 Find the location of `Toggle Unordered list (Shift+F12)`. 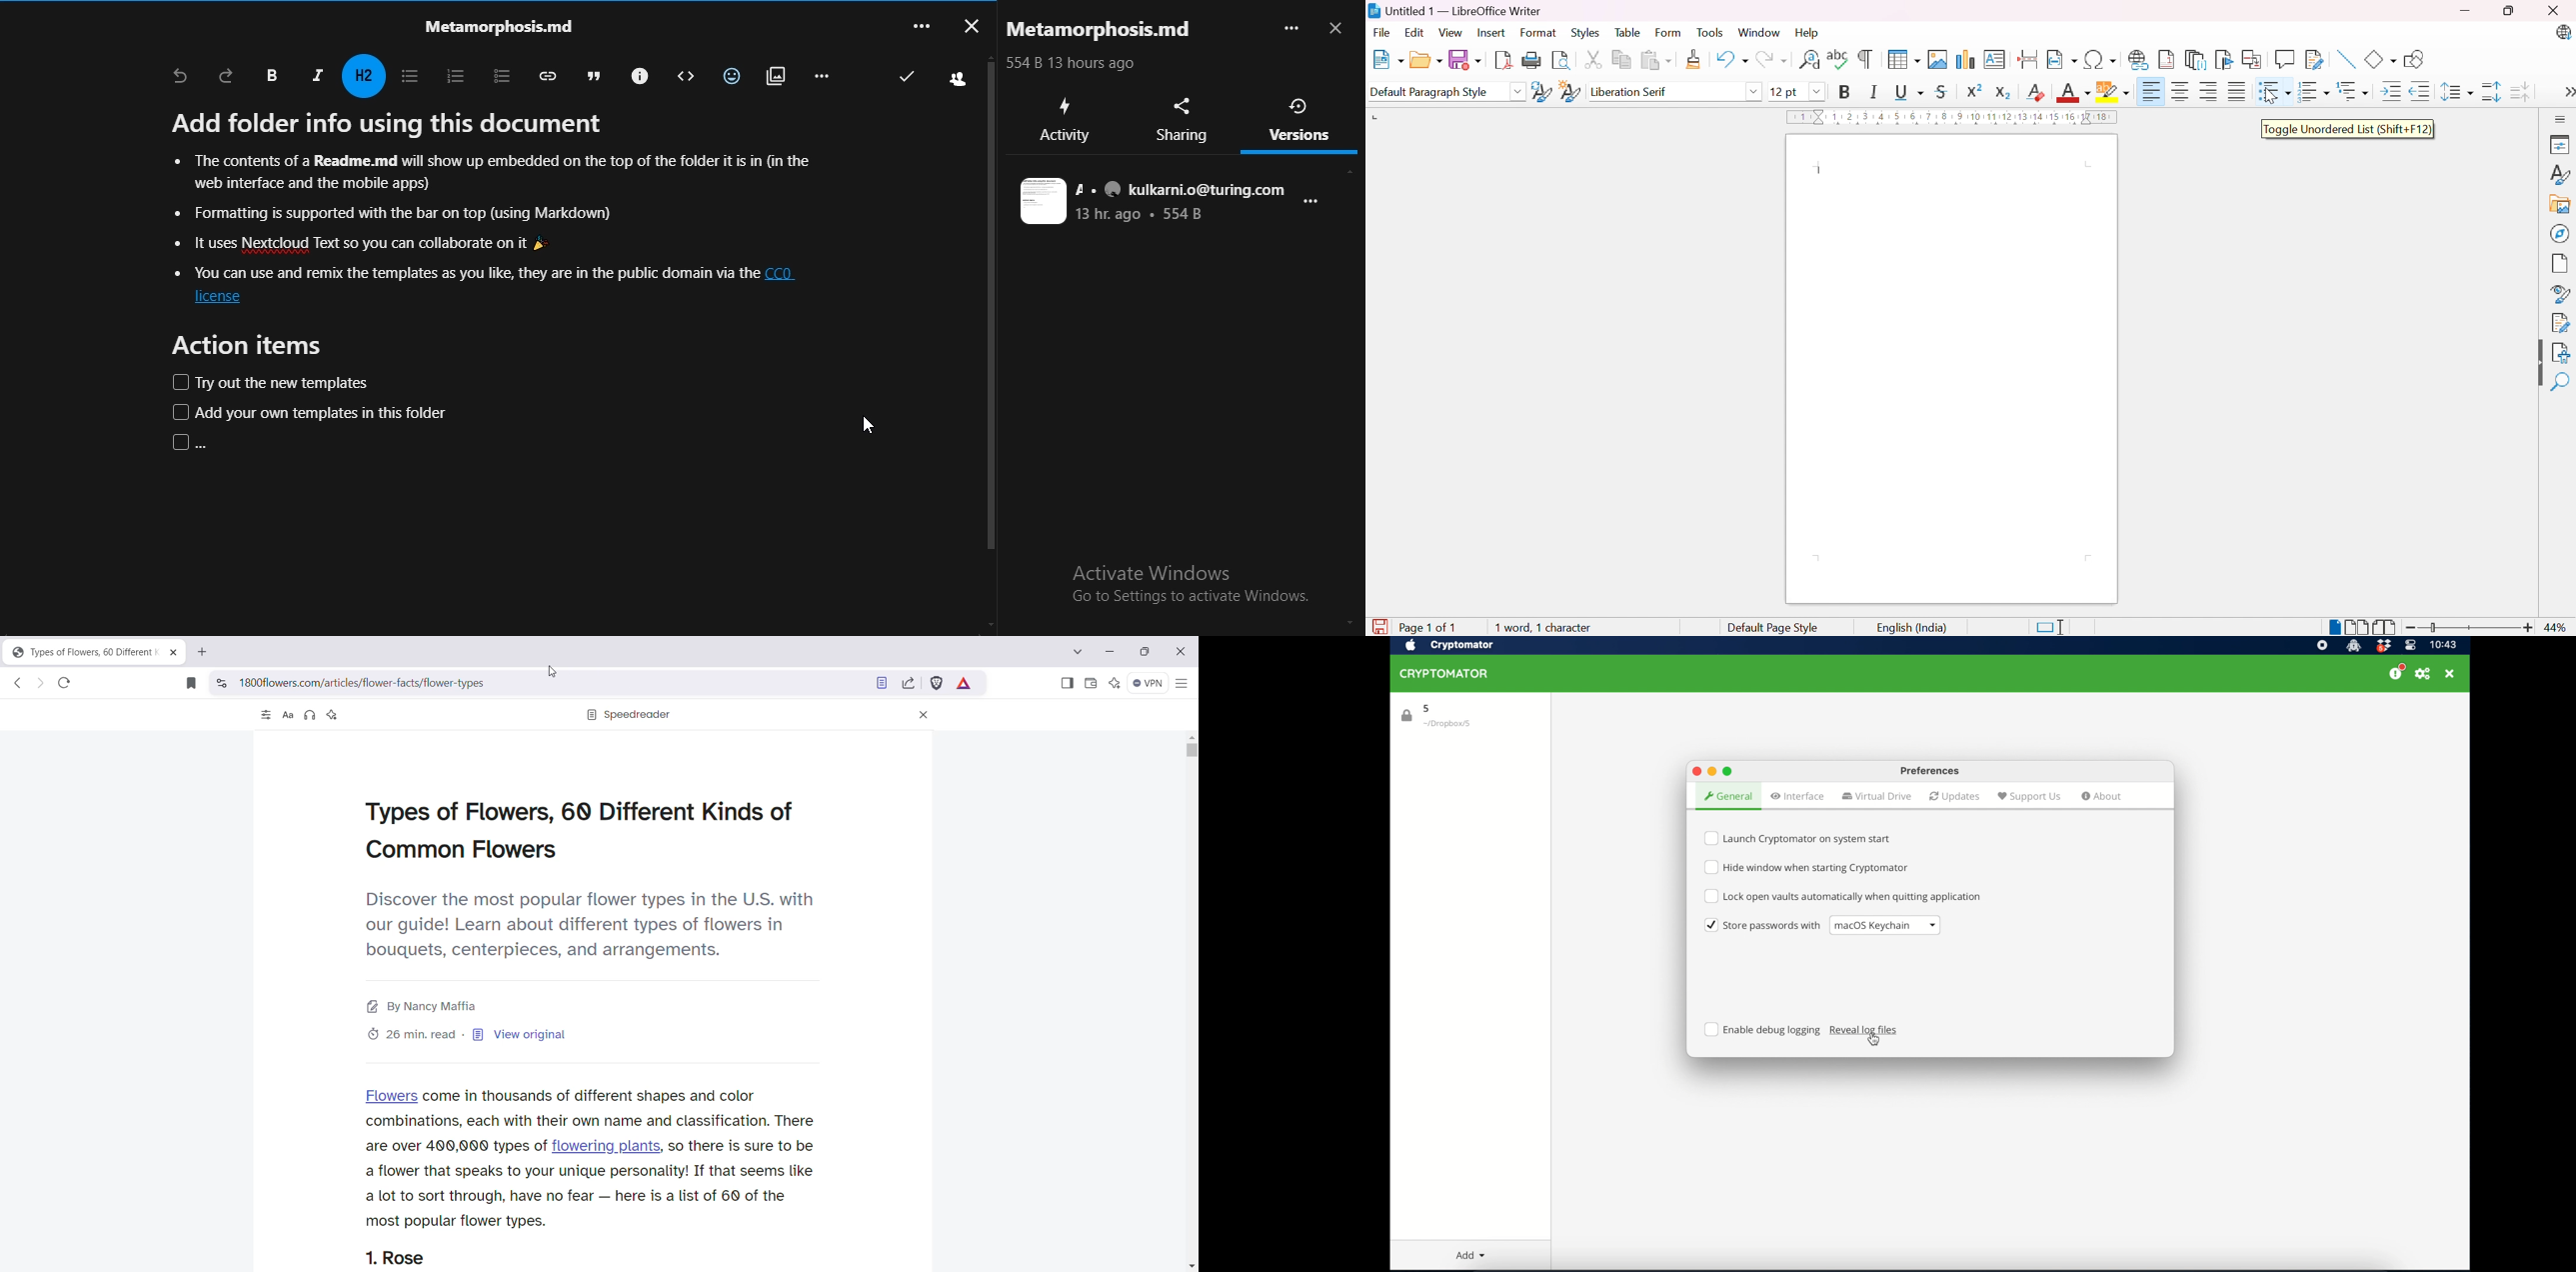

Toggle Unordered list (Shift+F12) is located at coordinates (2348, 131).